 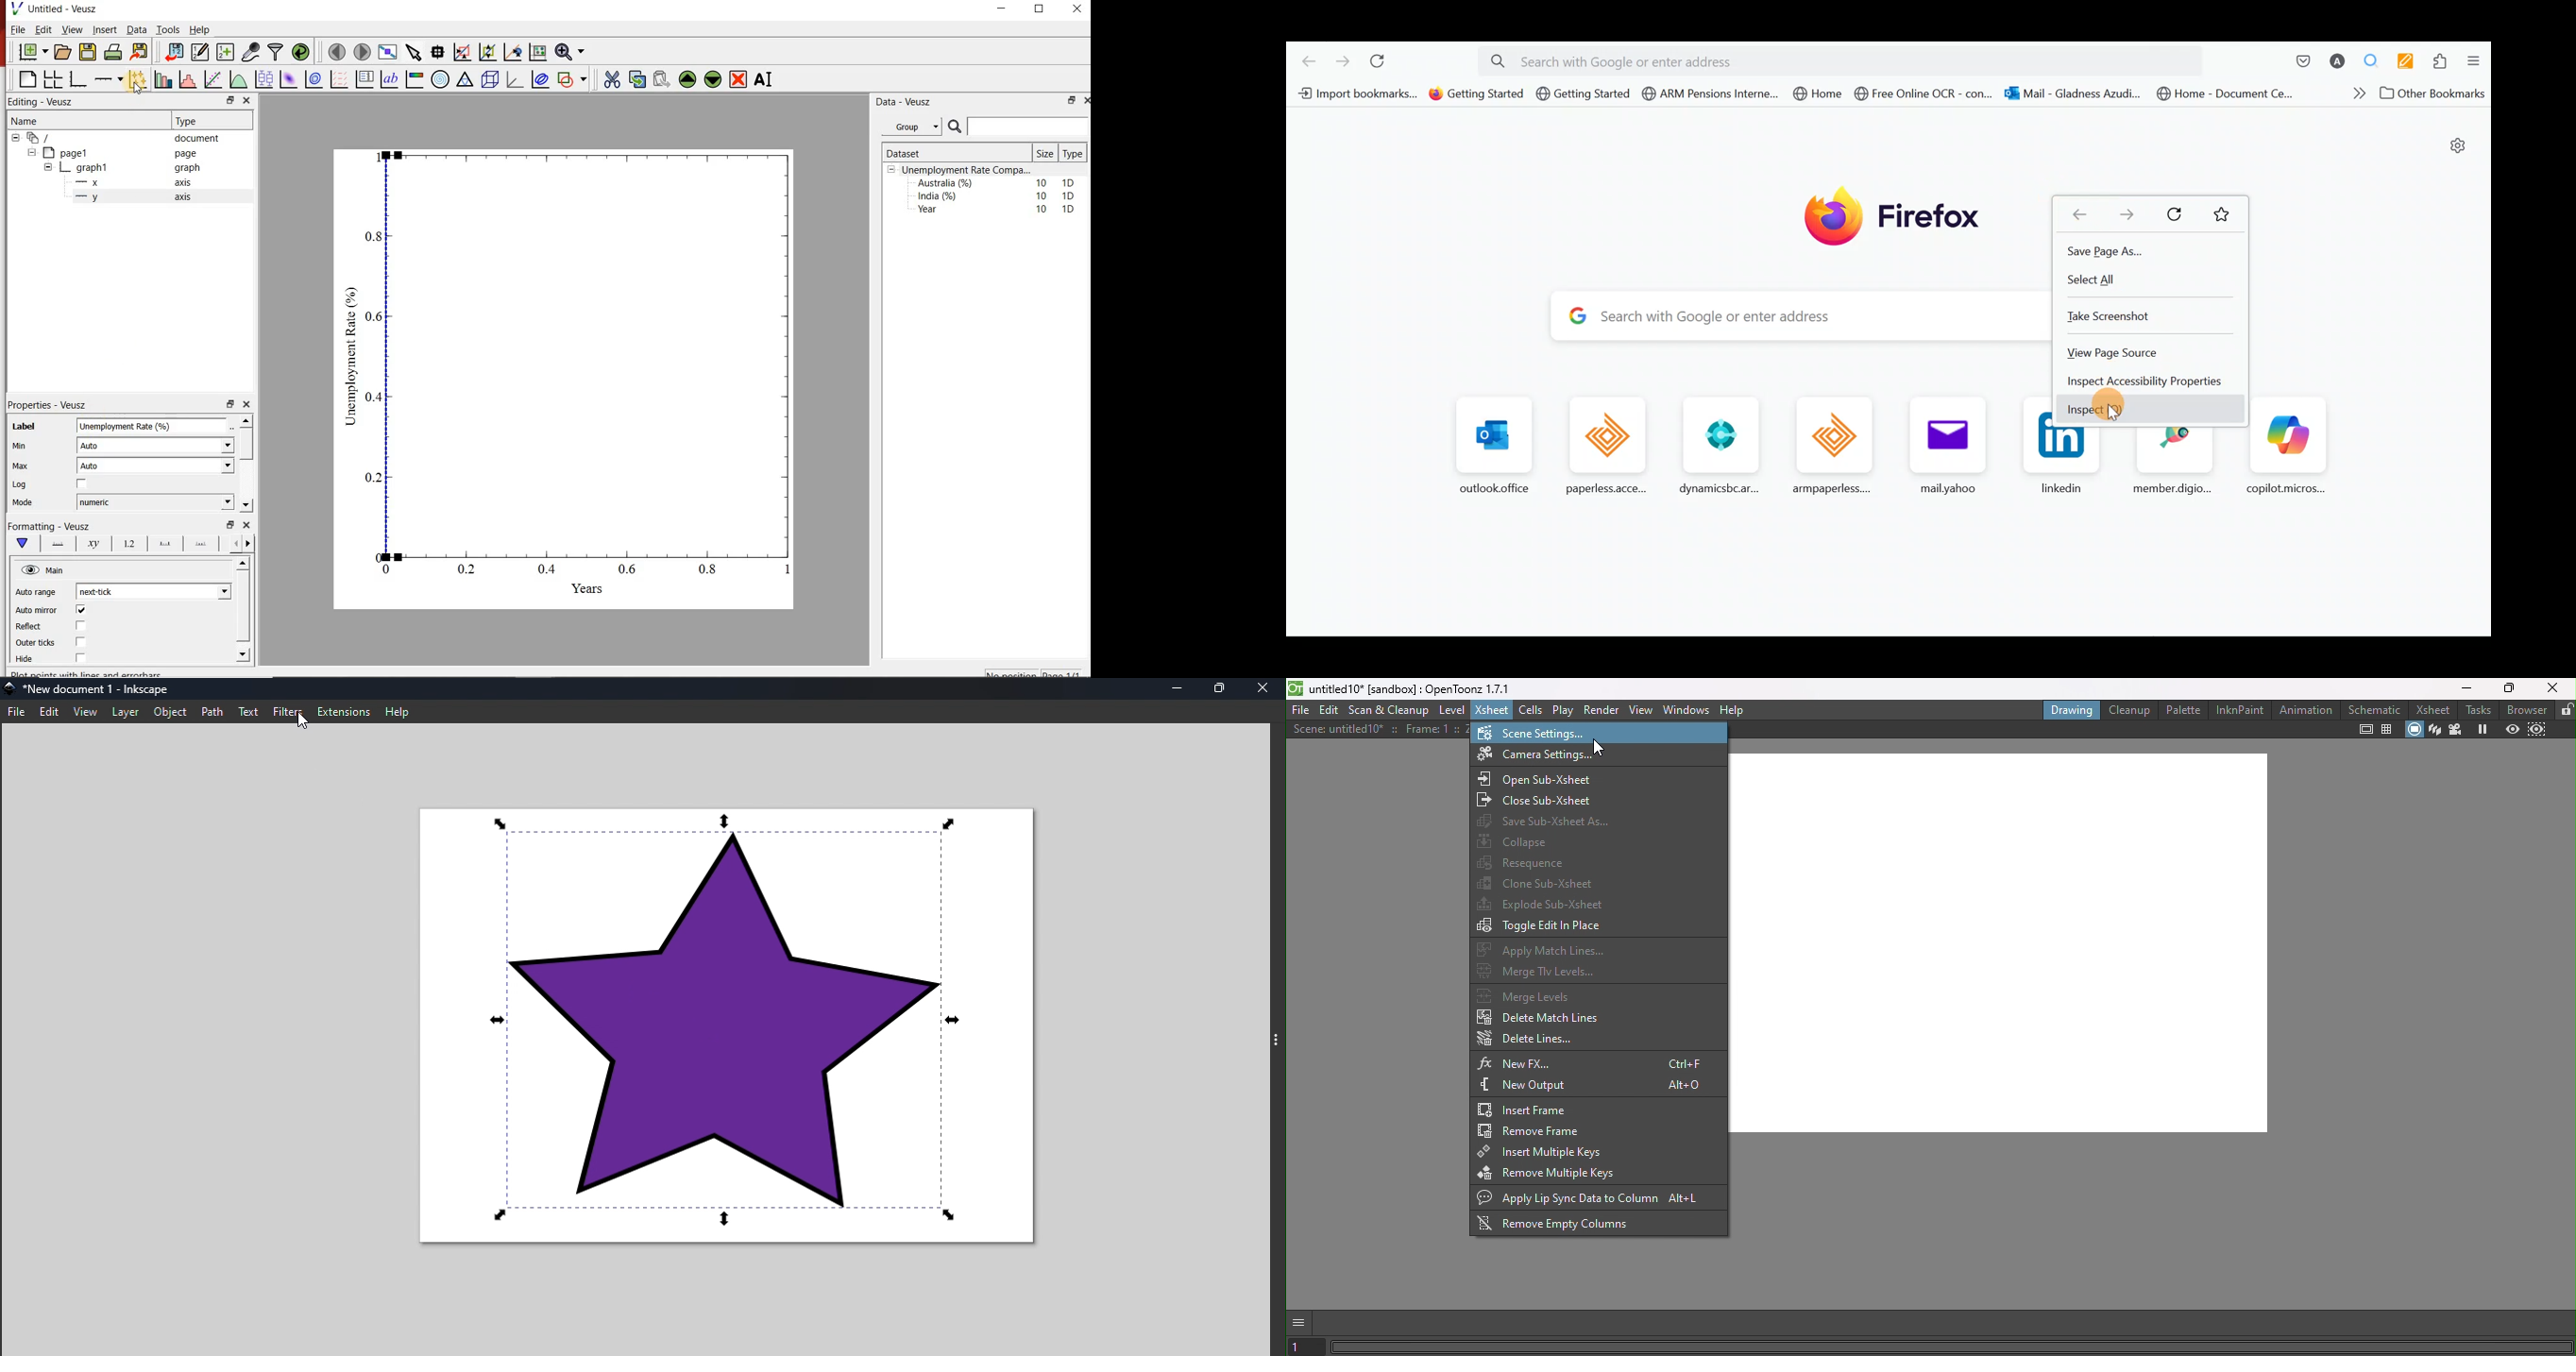 I want to click on Take screenshot, so click(x=2110, y=315).